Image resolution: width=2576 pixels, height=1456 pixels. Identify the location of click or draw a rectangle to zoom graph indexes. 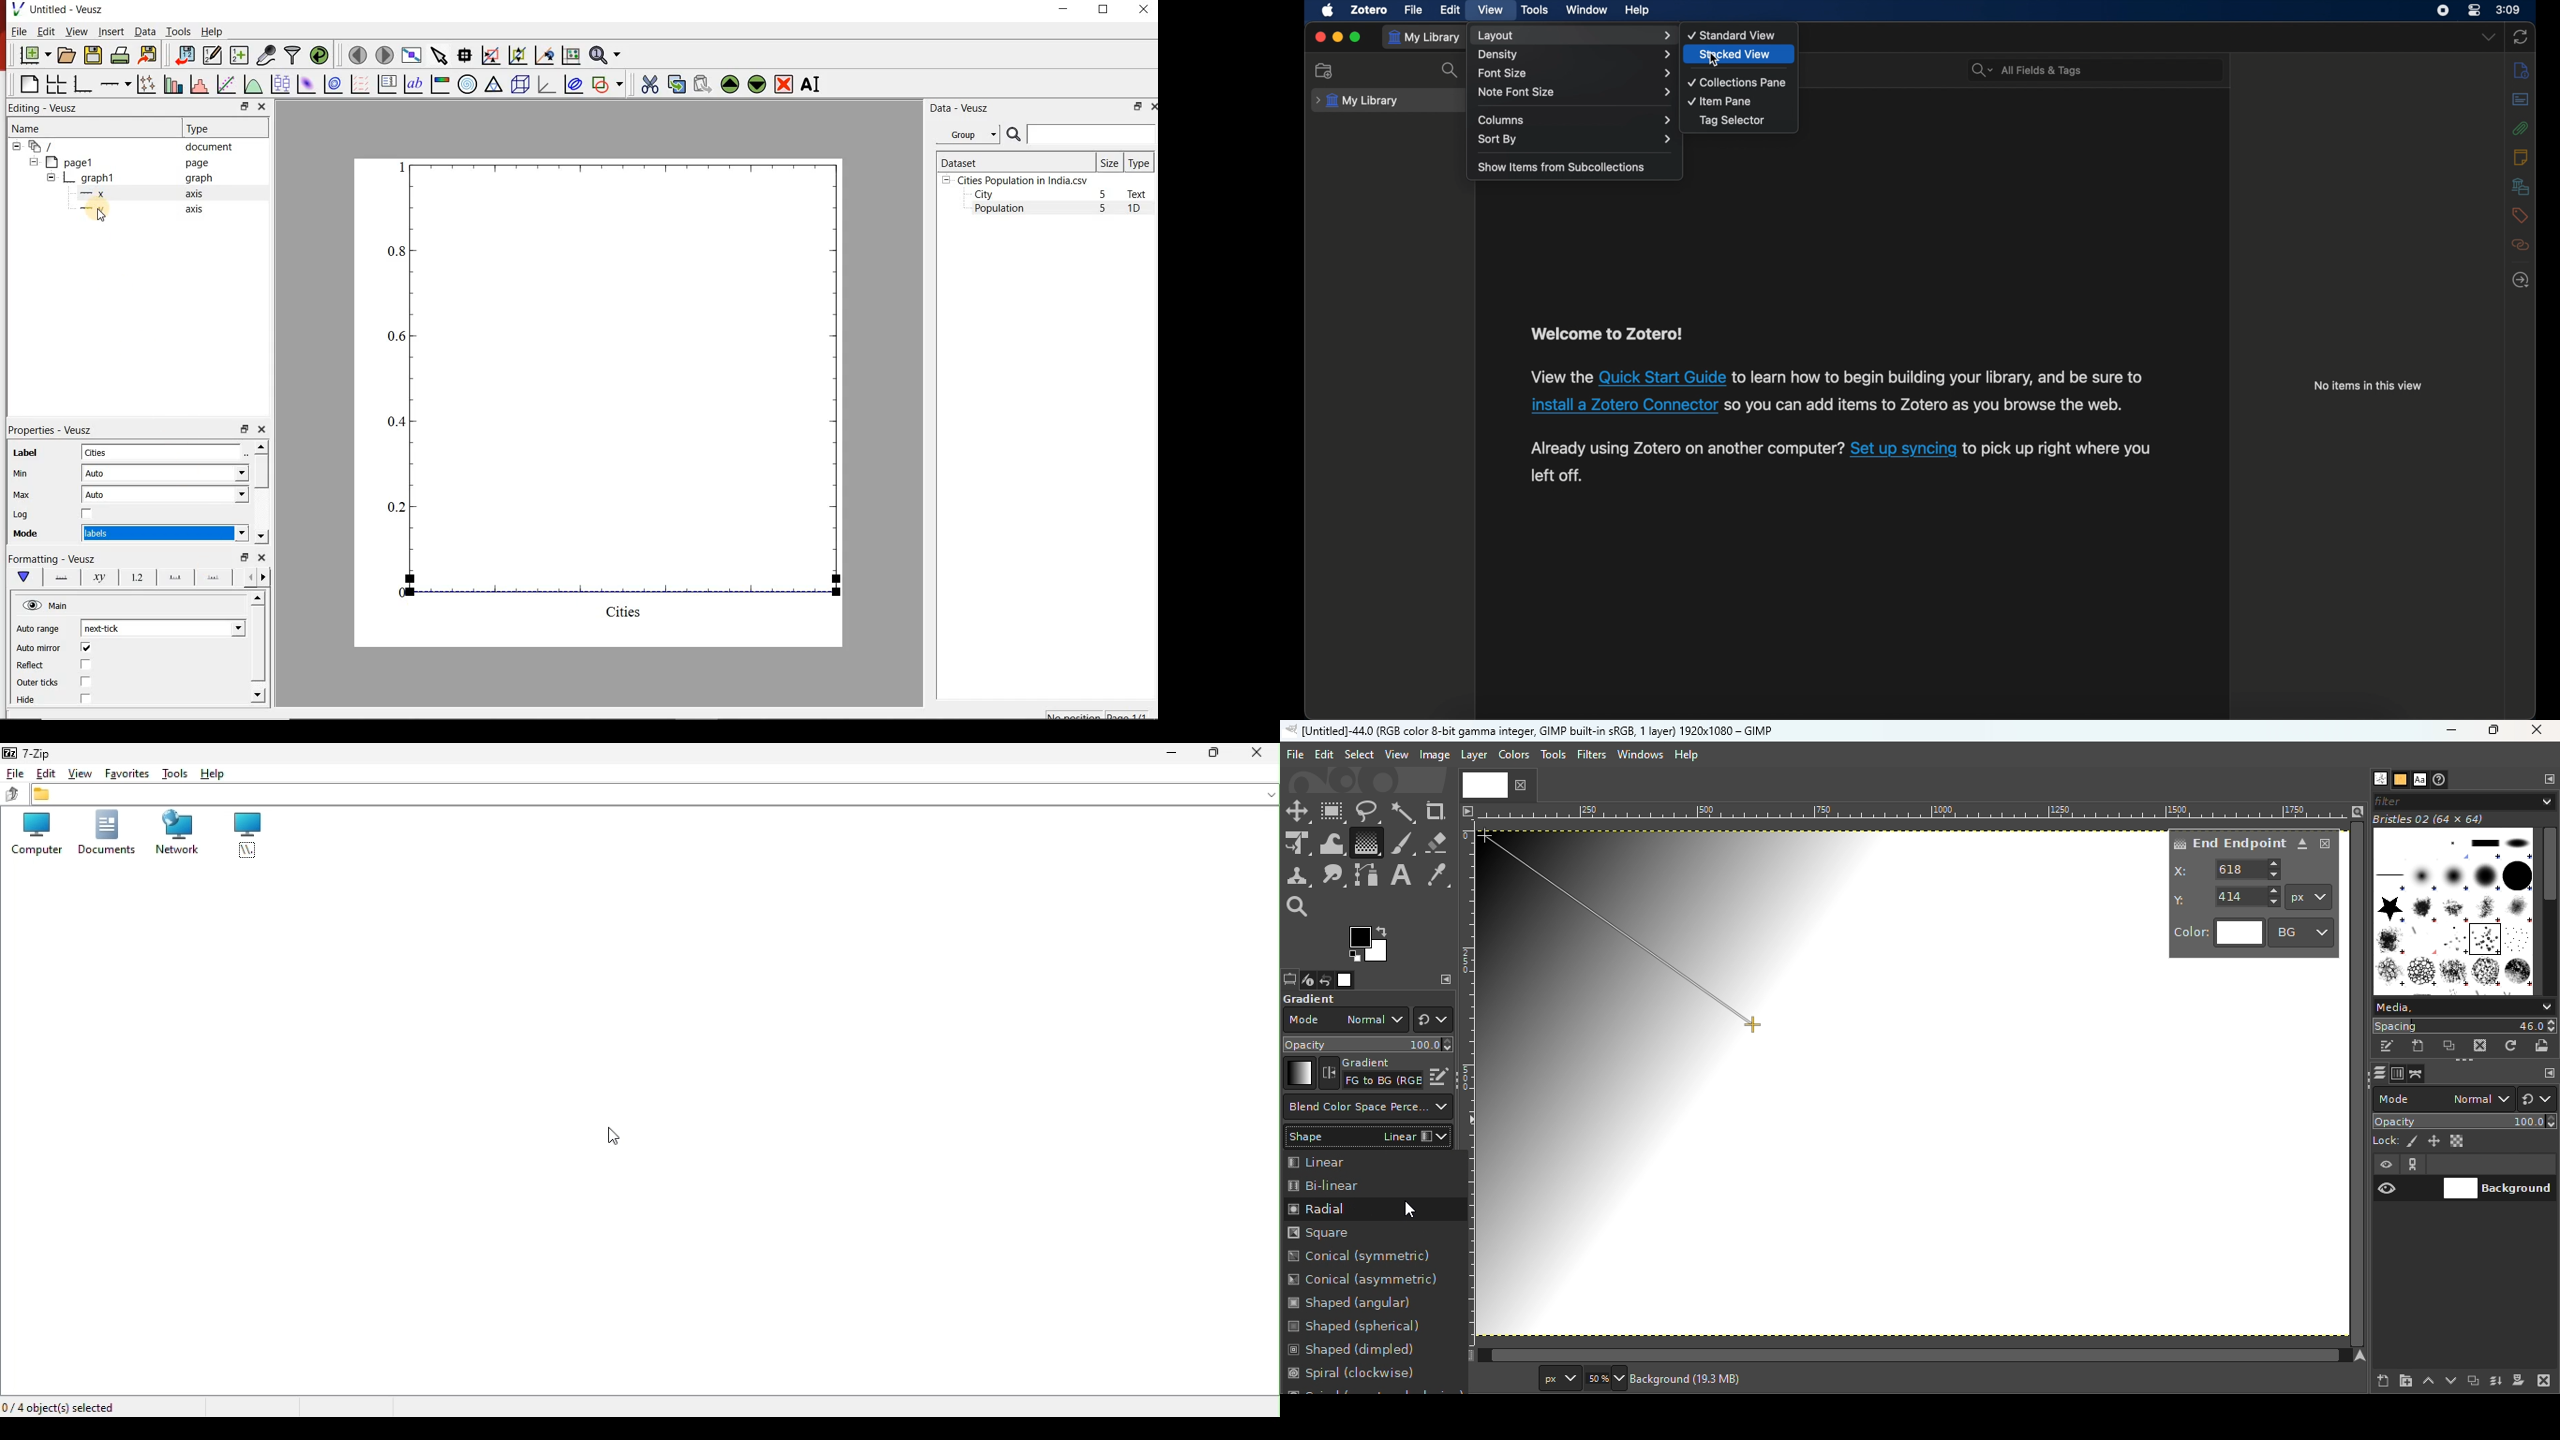
(490, 54).